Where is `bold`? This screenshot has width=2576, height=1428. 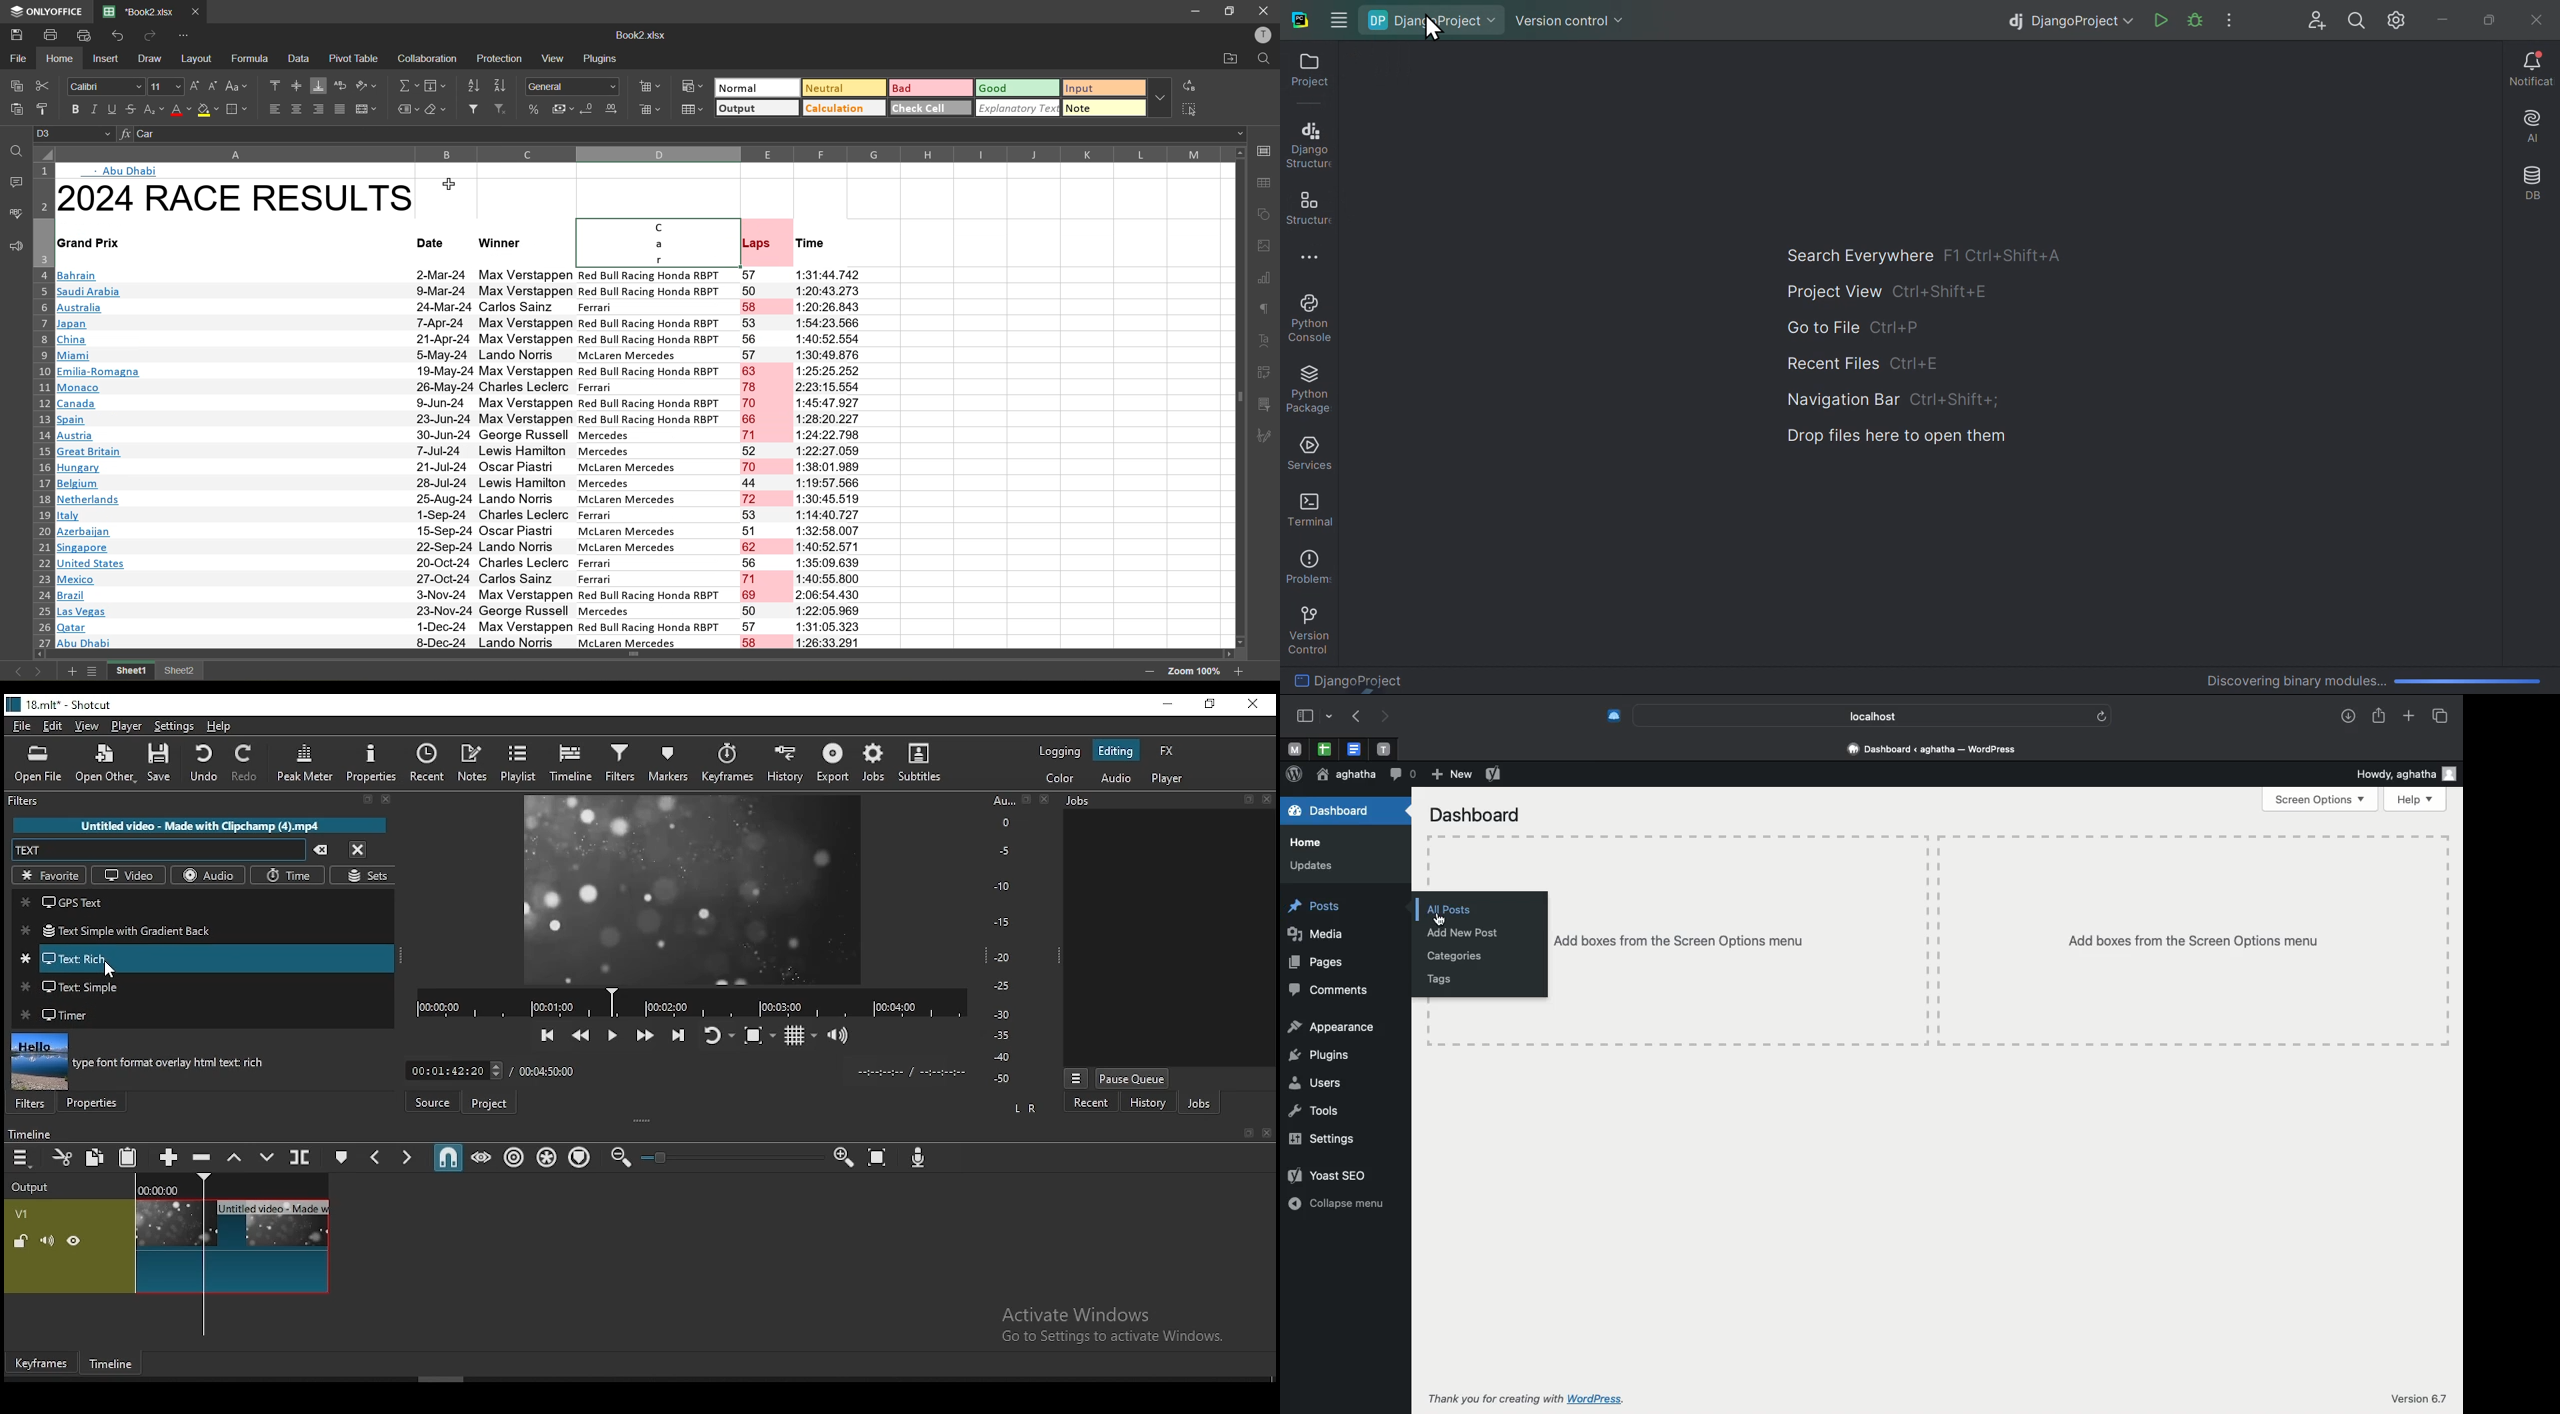 bold is located at coordinates (75, 109).